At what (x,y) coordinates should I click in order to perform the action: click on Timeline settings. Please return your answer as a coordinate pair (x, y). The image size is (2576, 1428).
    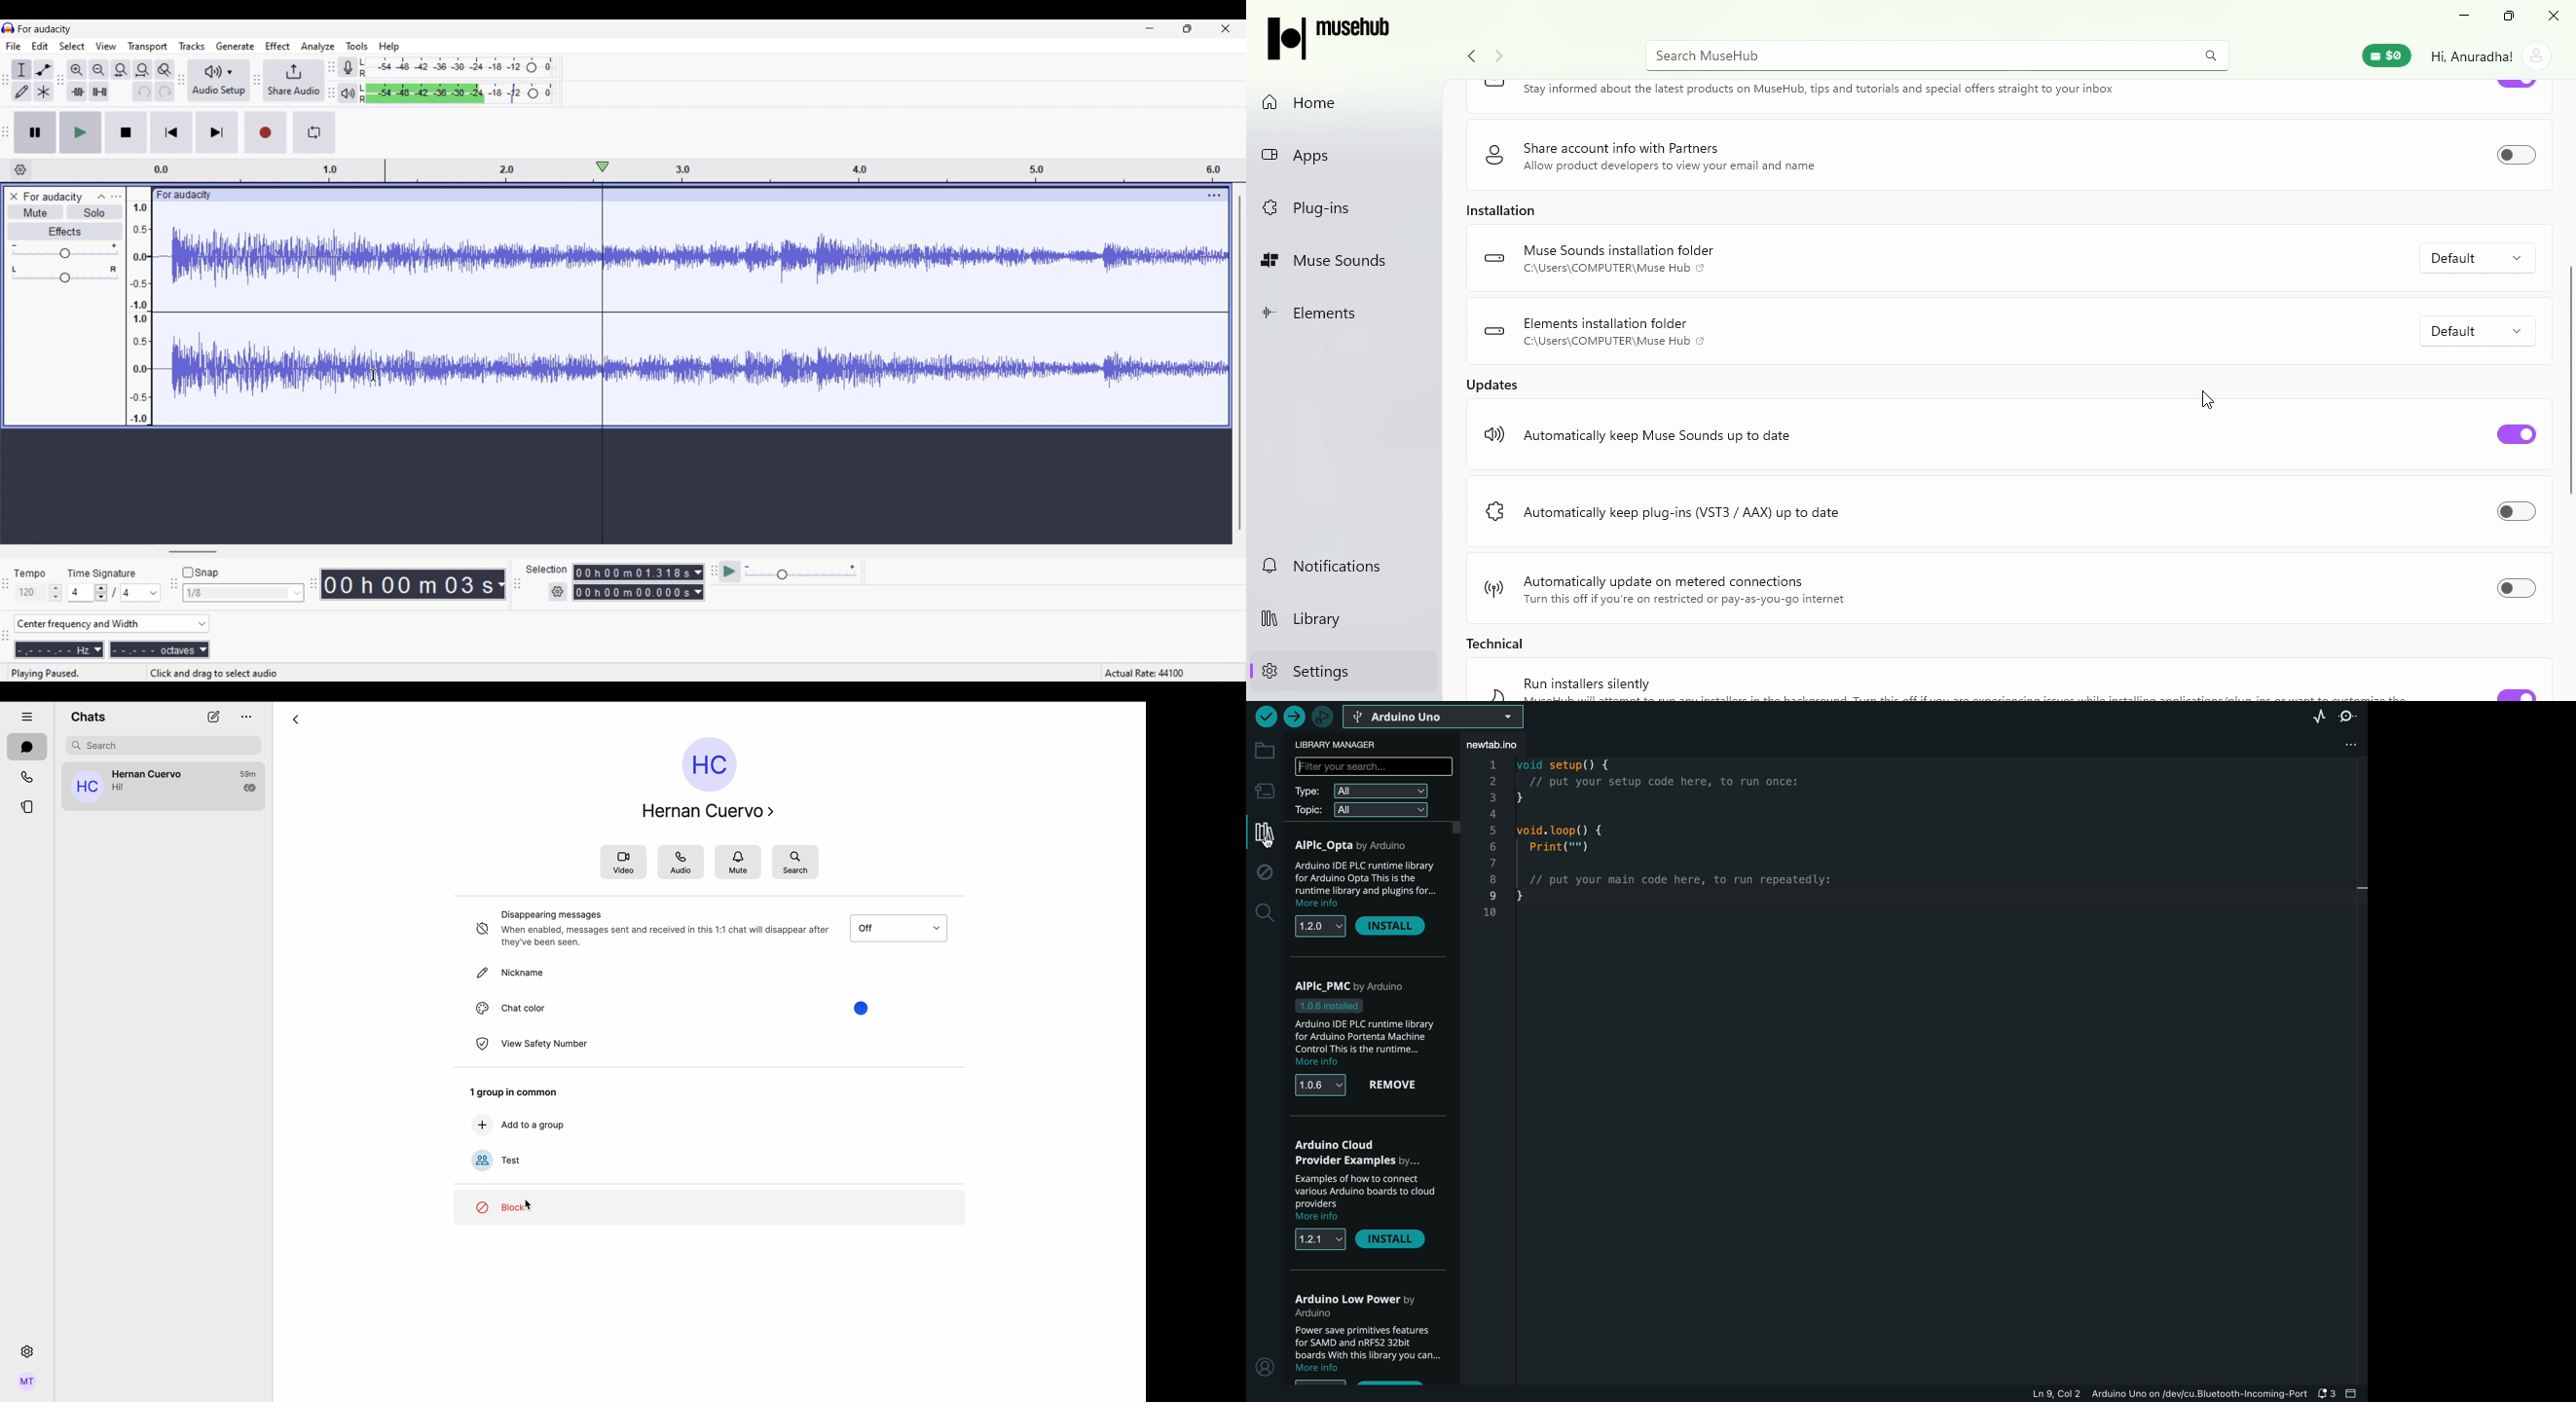
    Looking at the image, I should click on (21, 170).